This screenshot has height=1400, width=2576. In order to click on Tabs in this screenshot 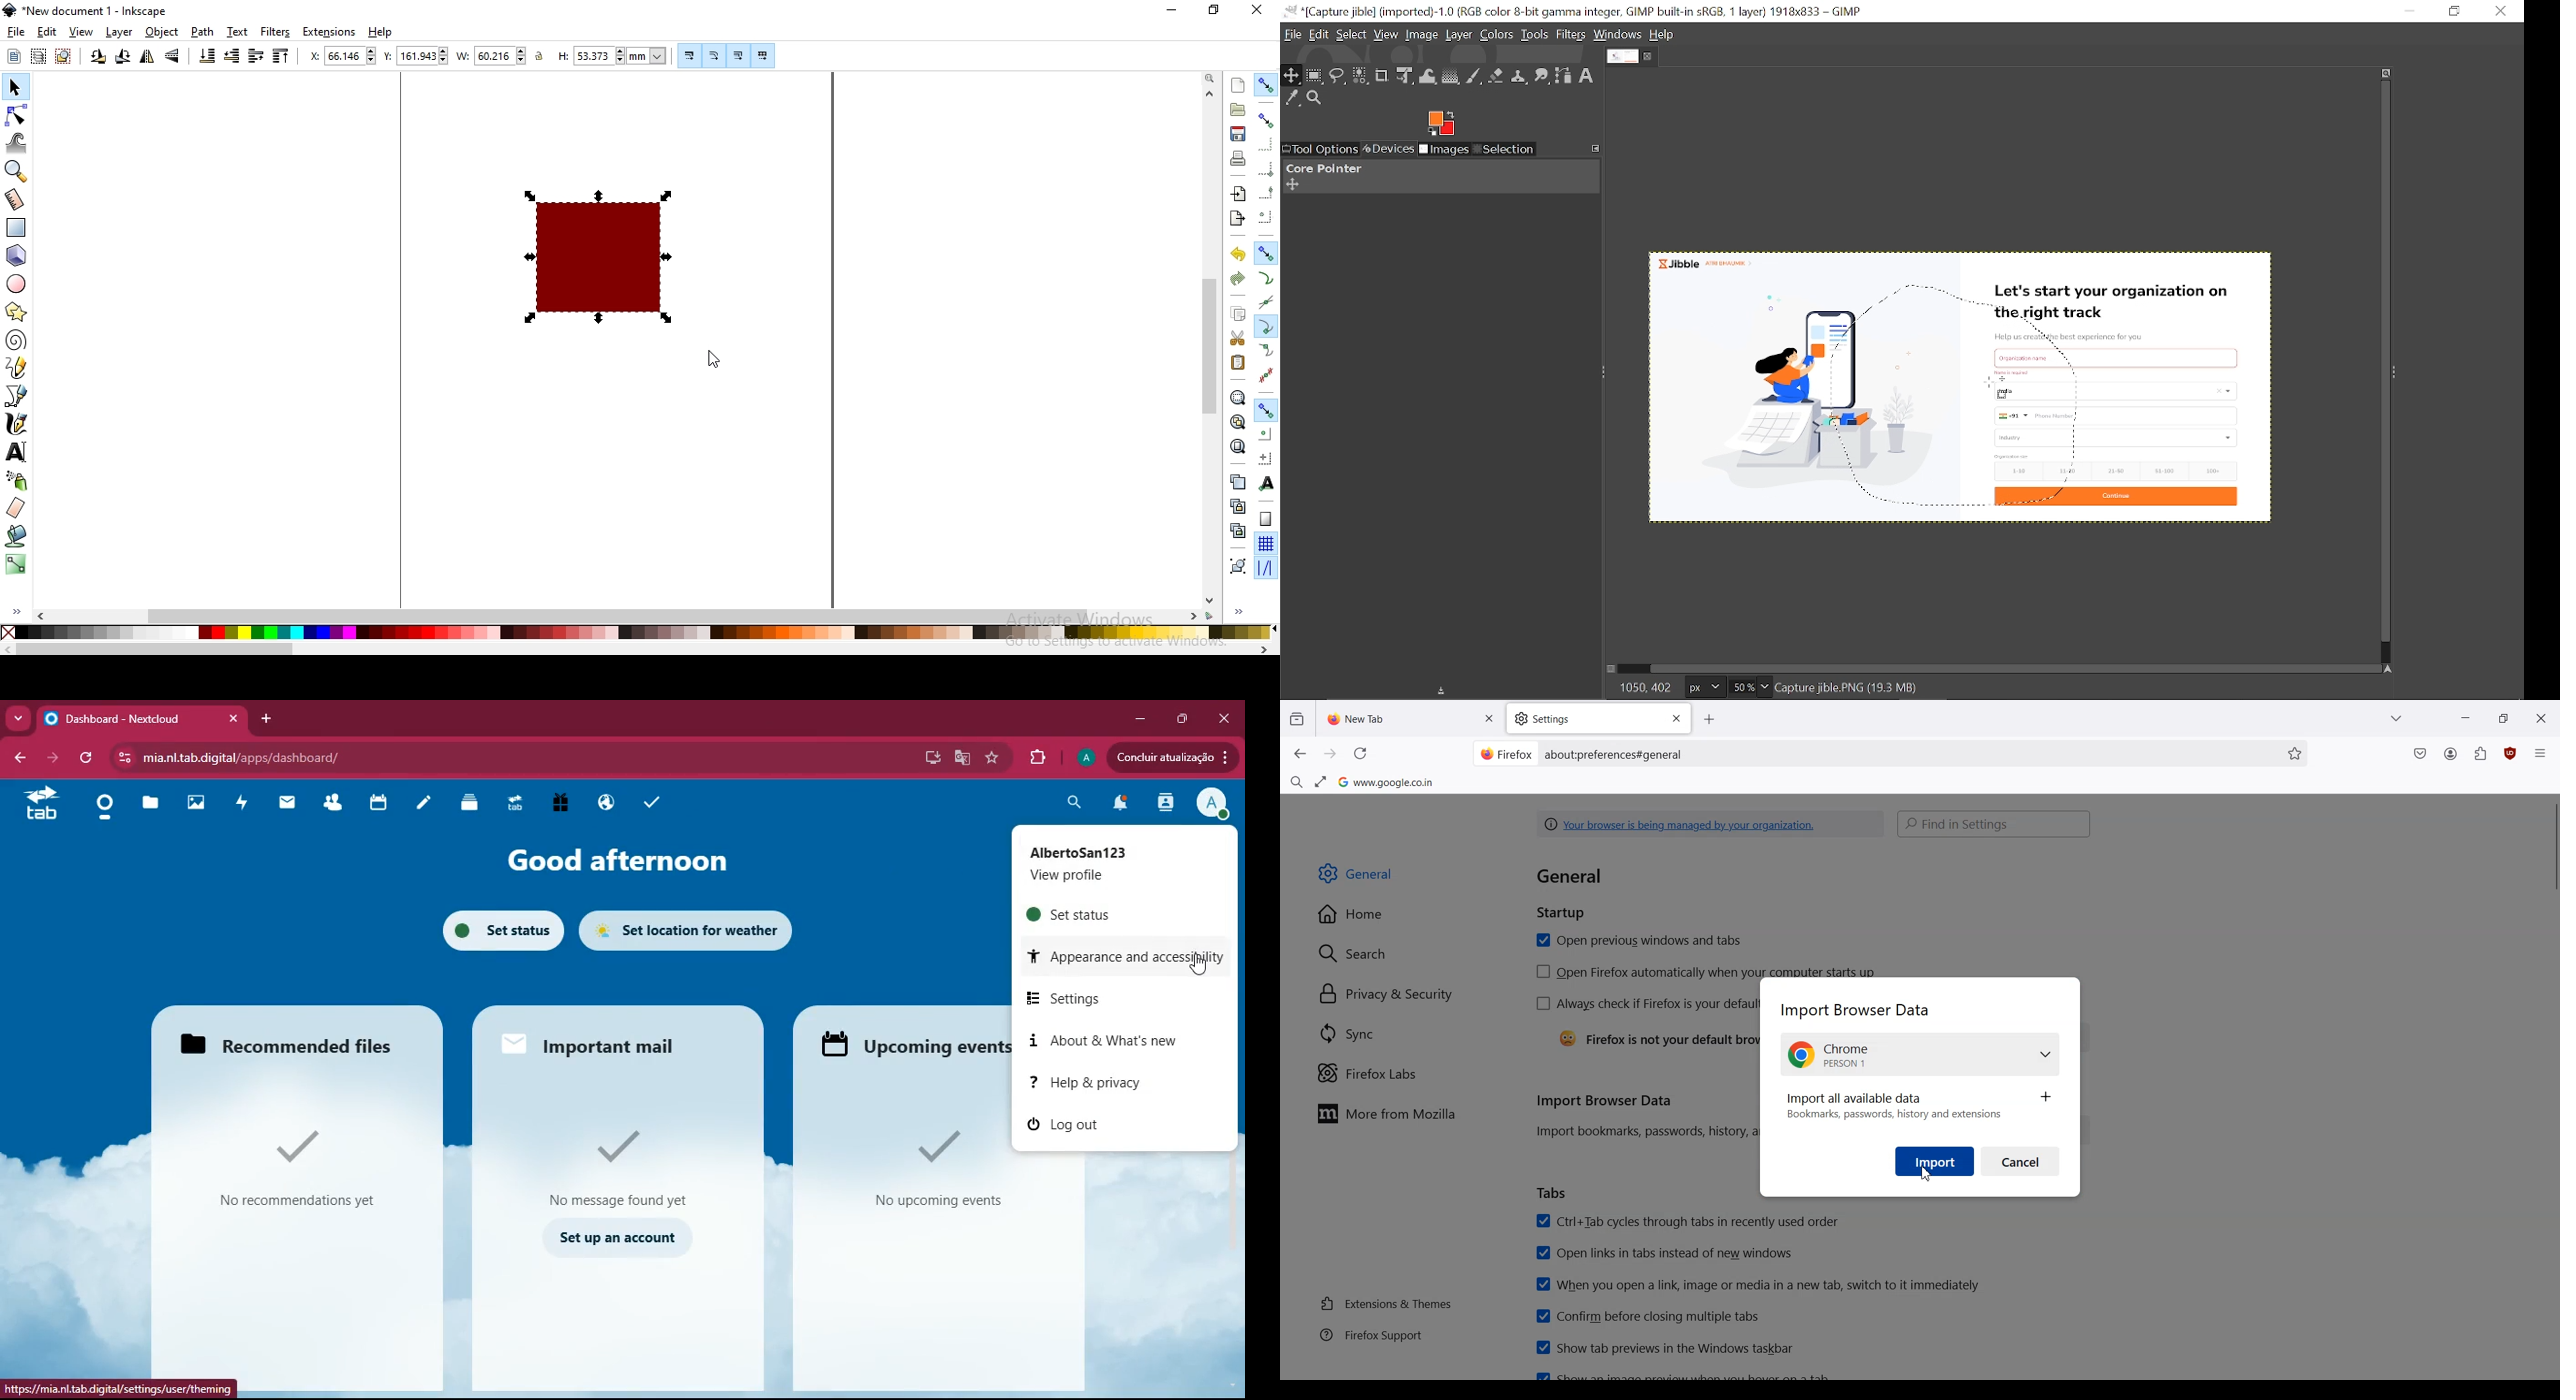, I will do `click(1553, 1194)`.